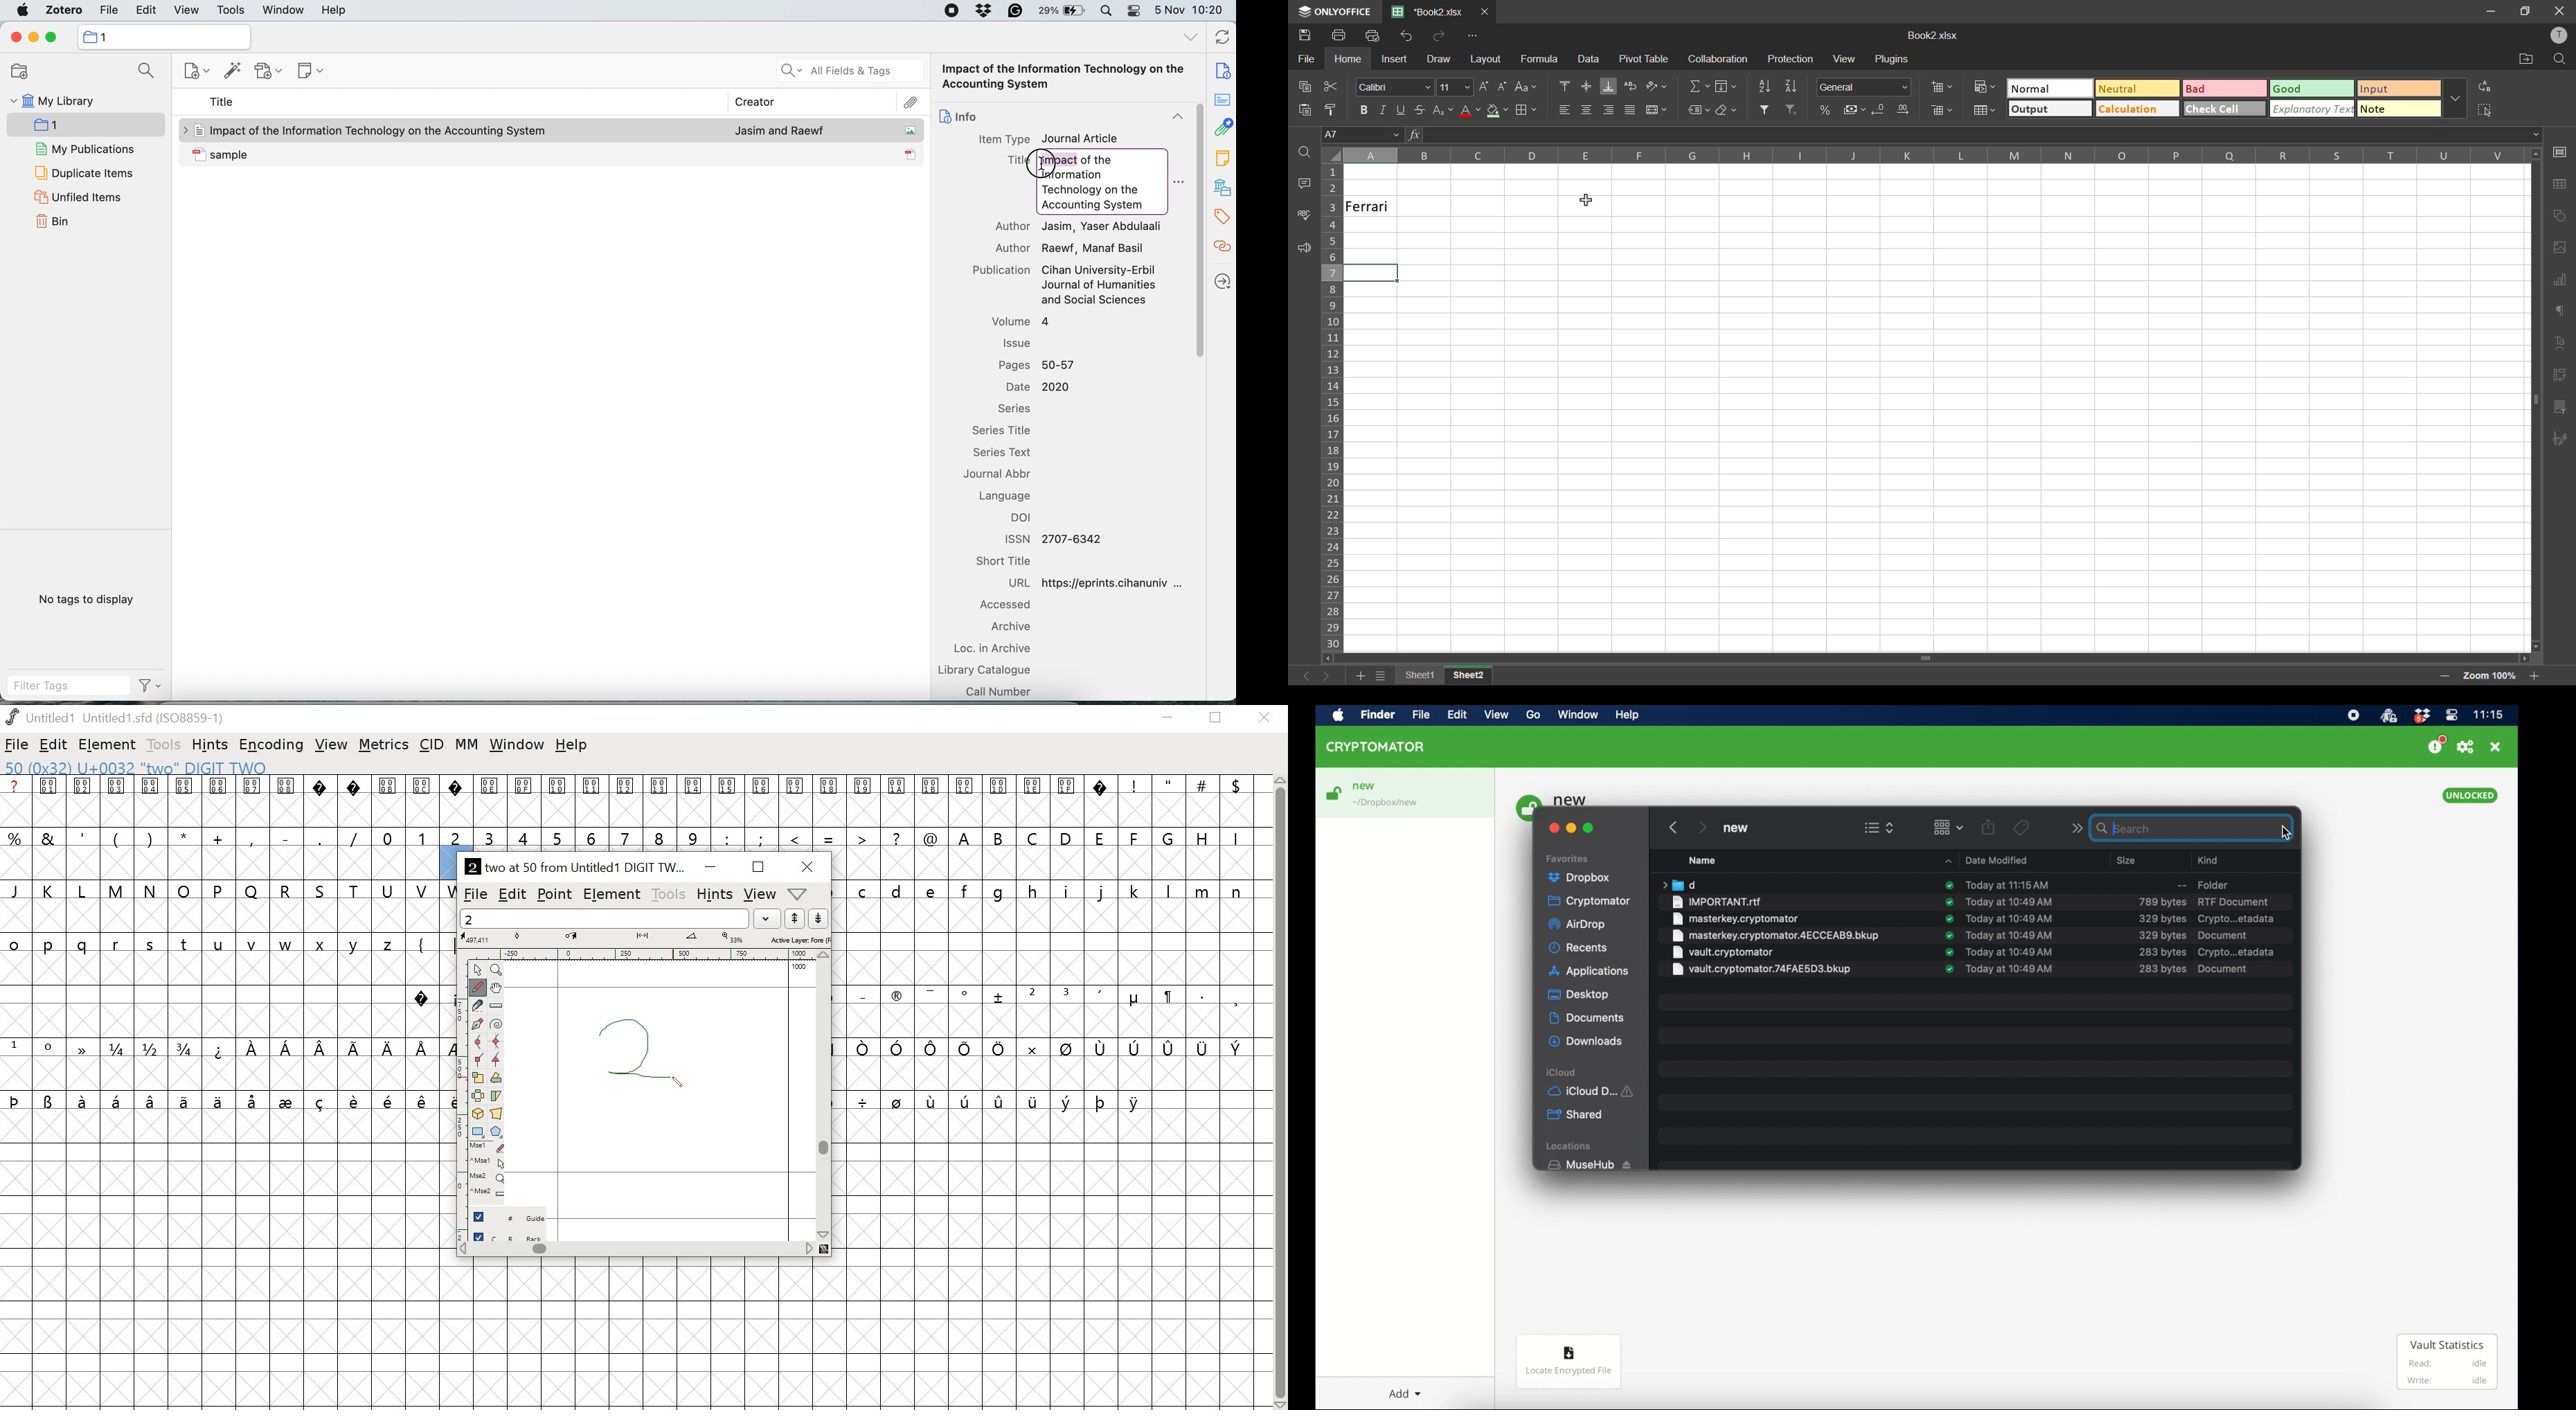  I want to click on comment deleted, so click(1369, 207).